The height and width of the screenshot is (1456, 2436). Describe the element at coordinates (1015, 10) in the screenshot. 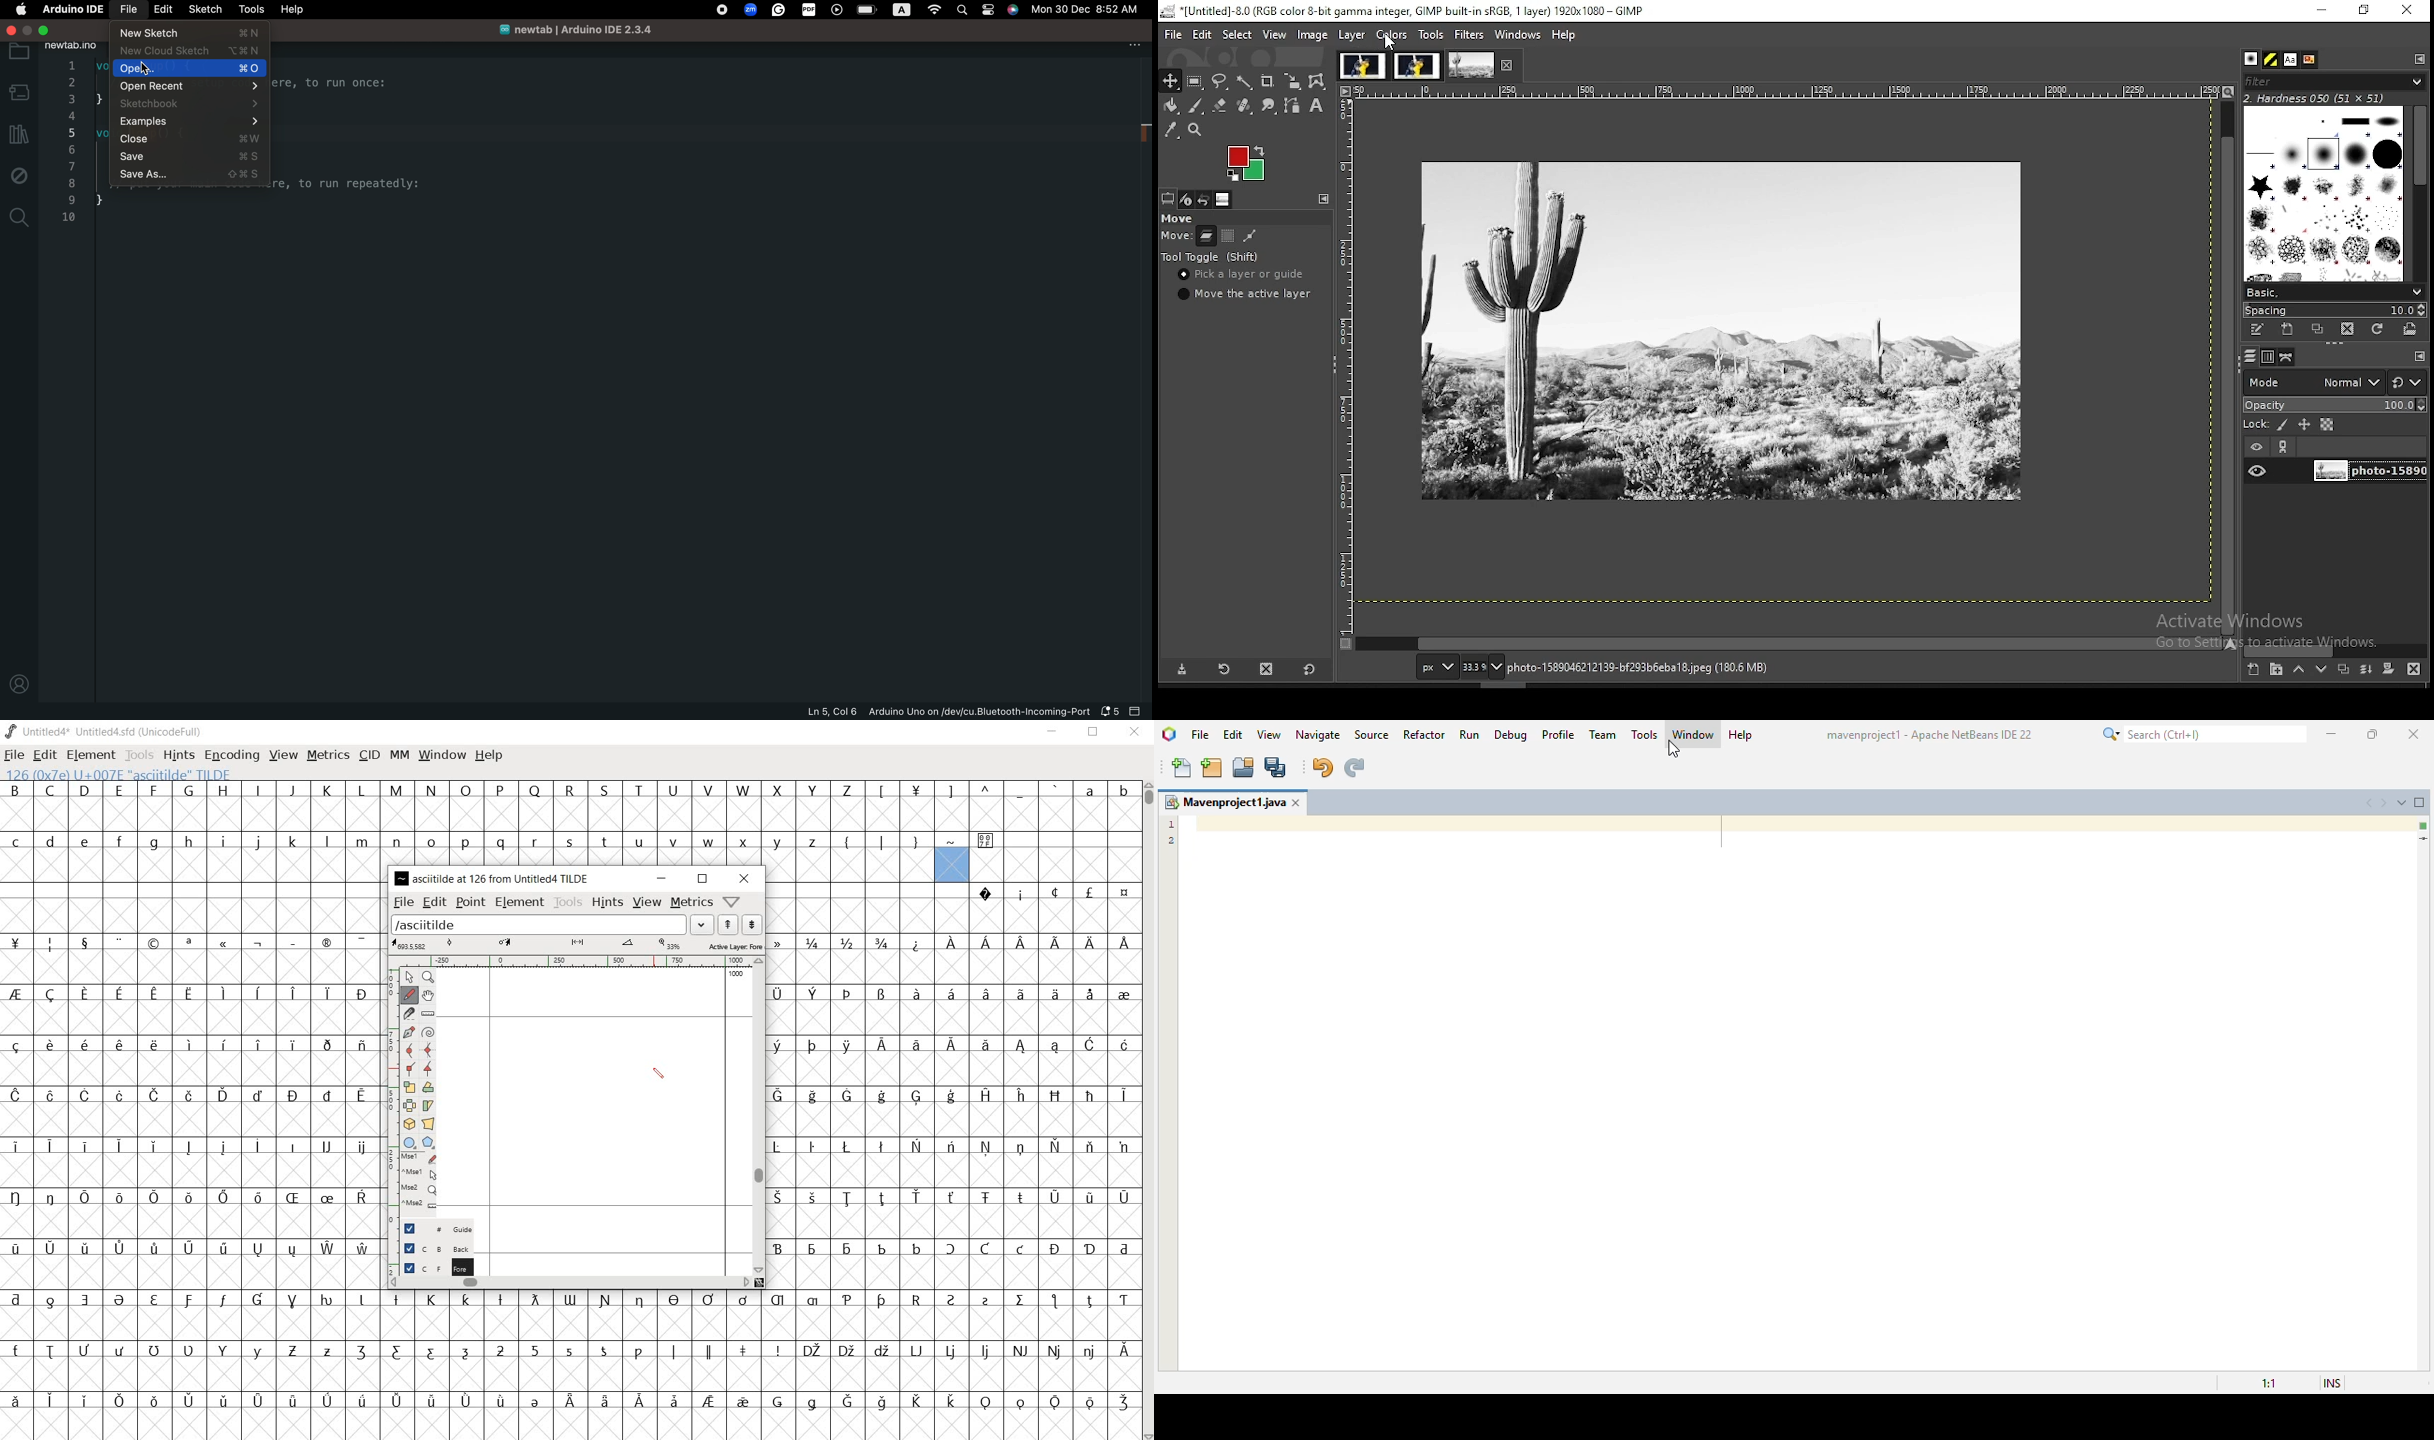

I see `siri` at that location.